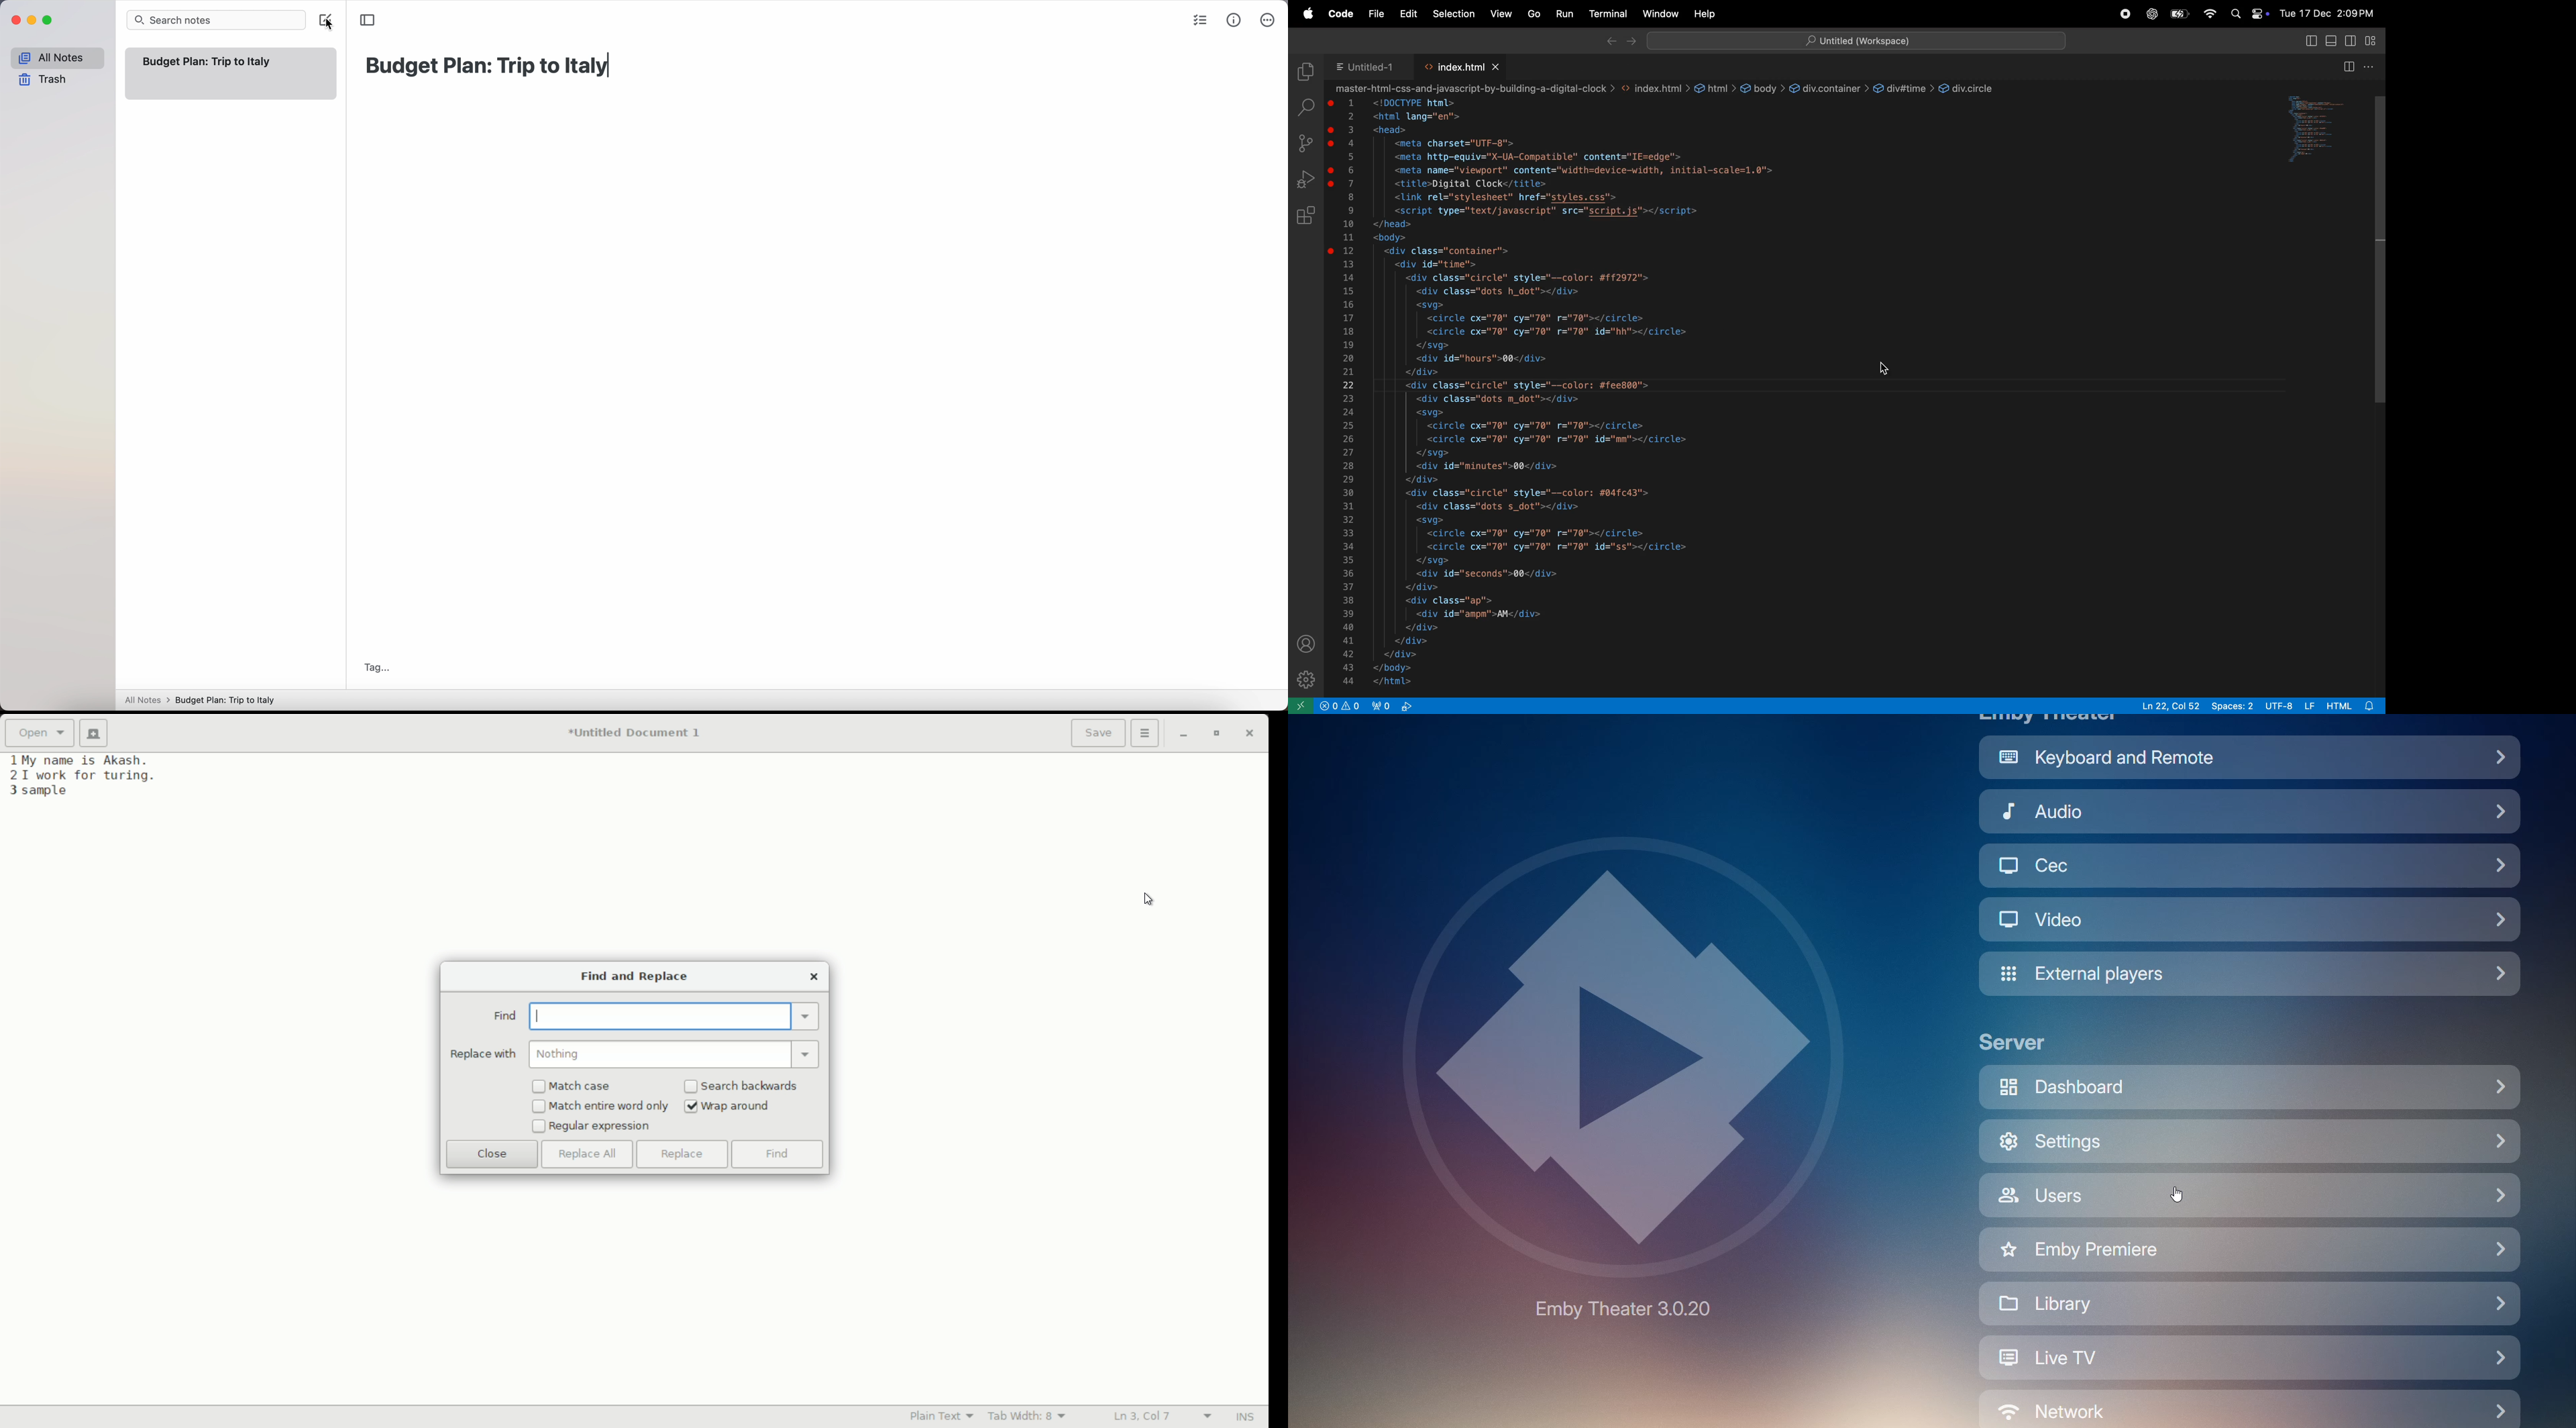 This screenshot has height=1428, width=2576. I want to click on  toggle Sidebar, so click(2311, 42).